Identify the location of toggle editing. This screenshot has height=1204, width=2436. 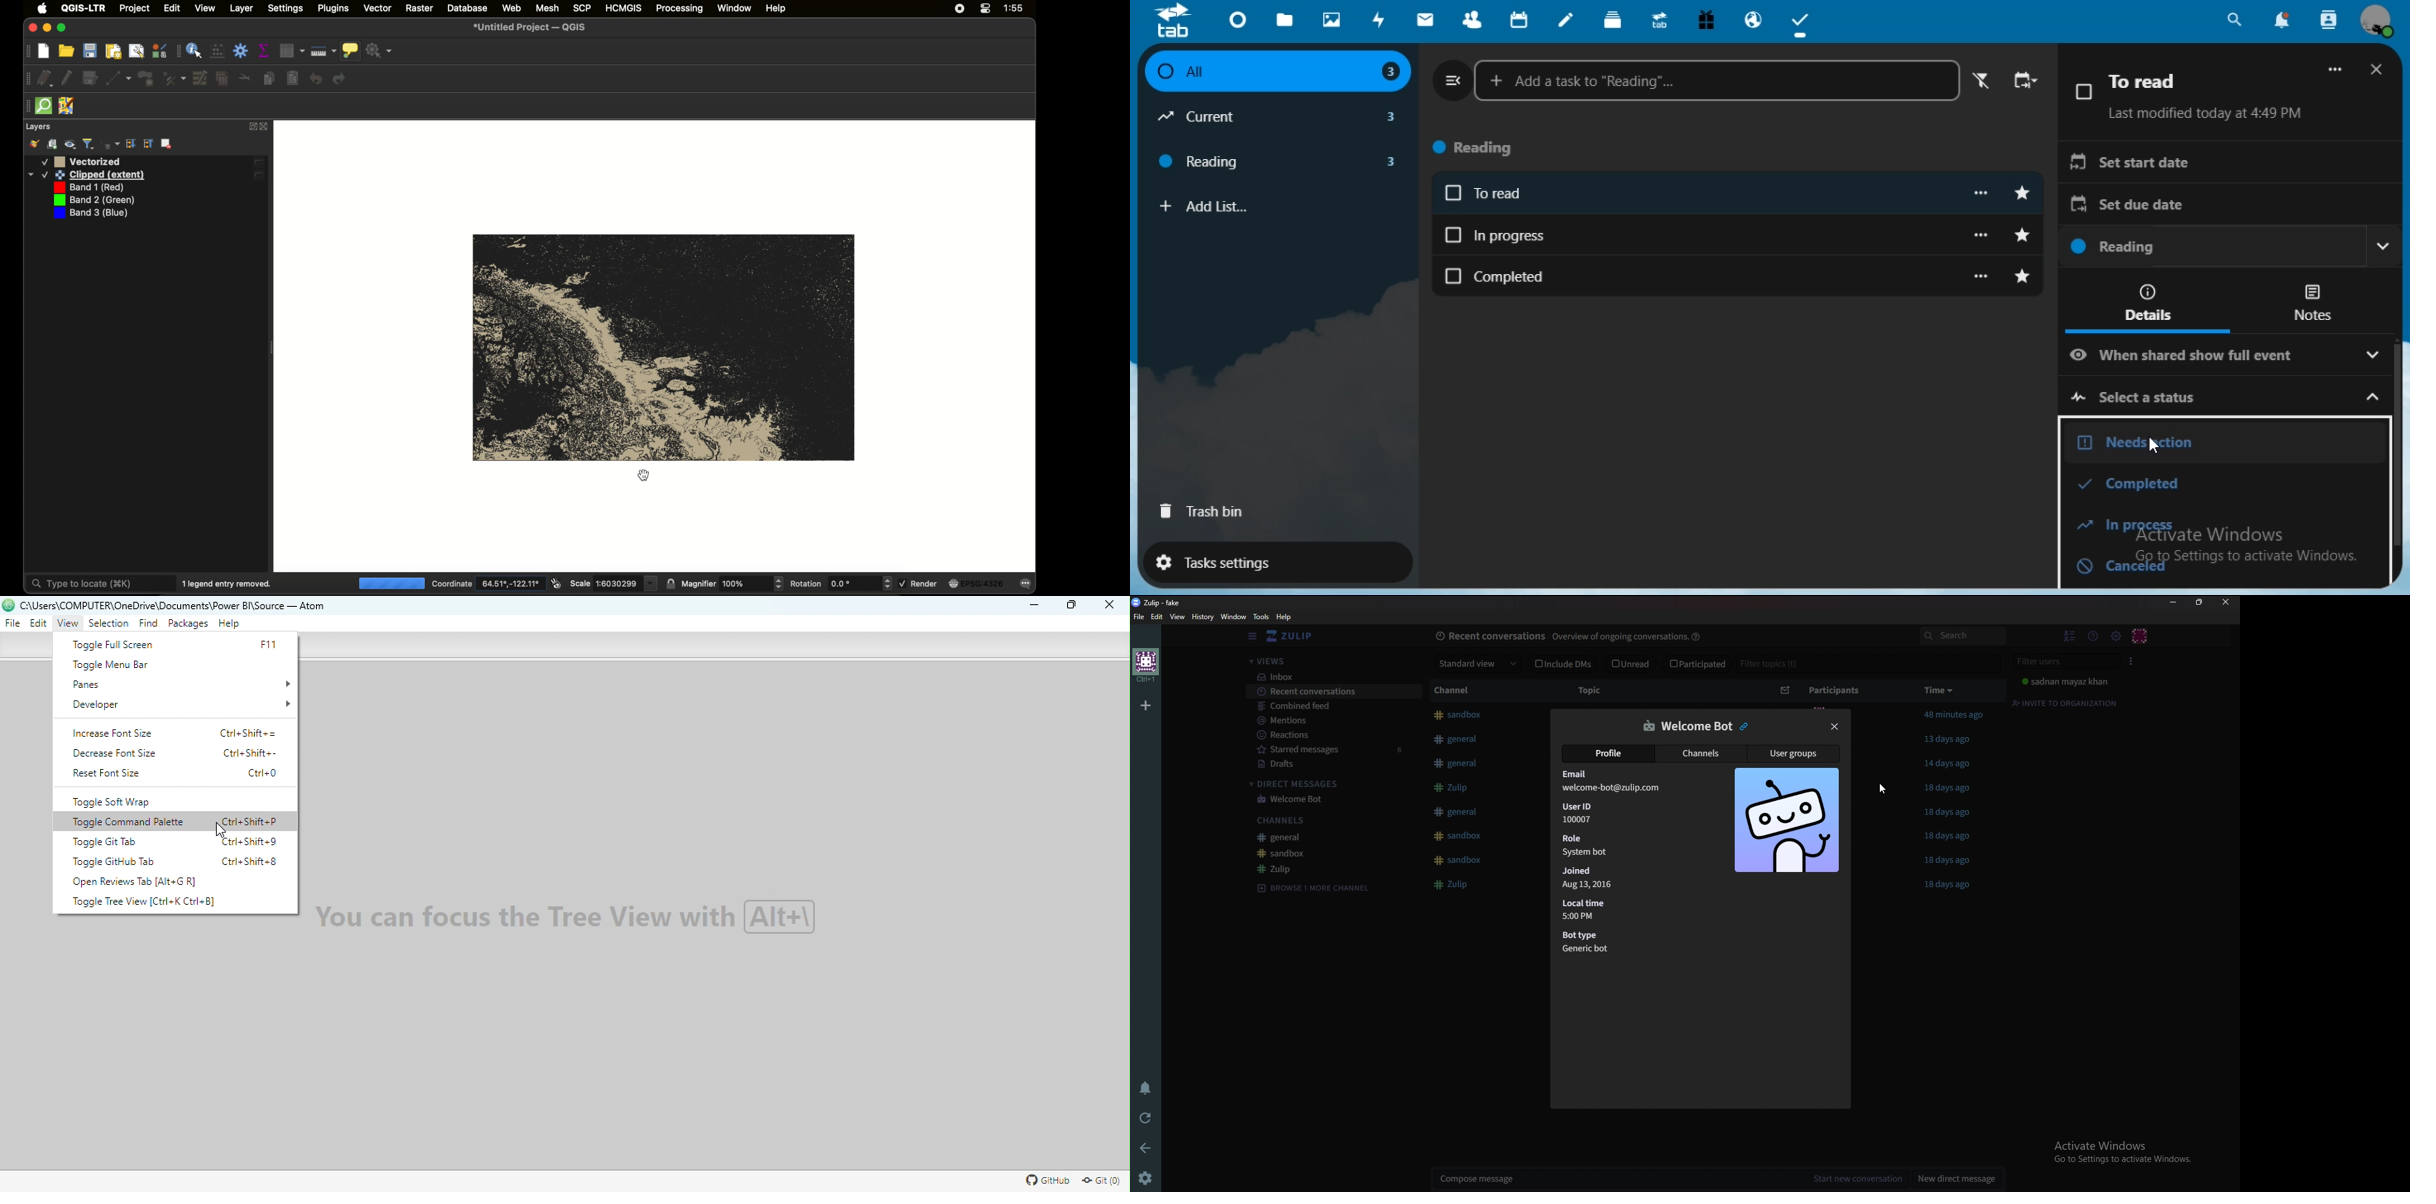
(67, 78).